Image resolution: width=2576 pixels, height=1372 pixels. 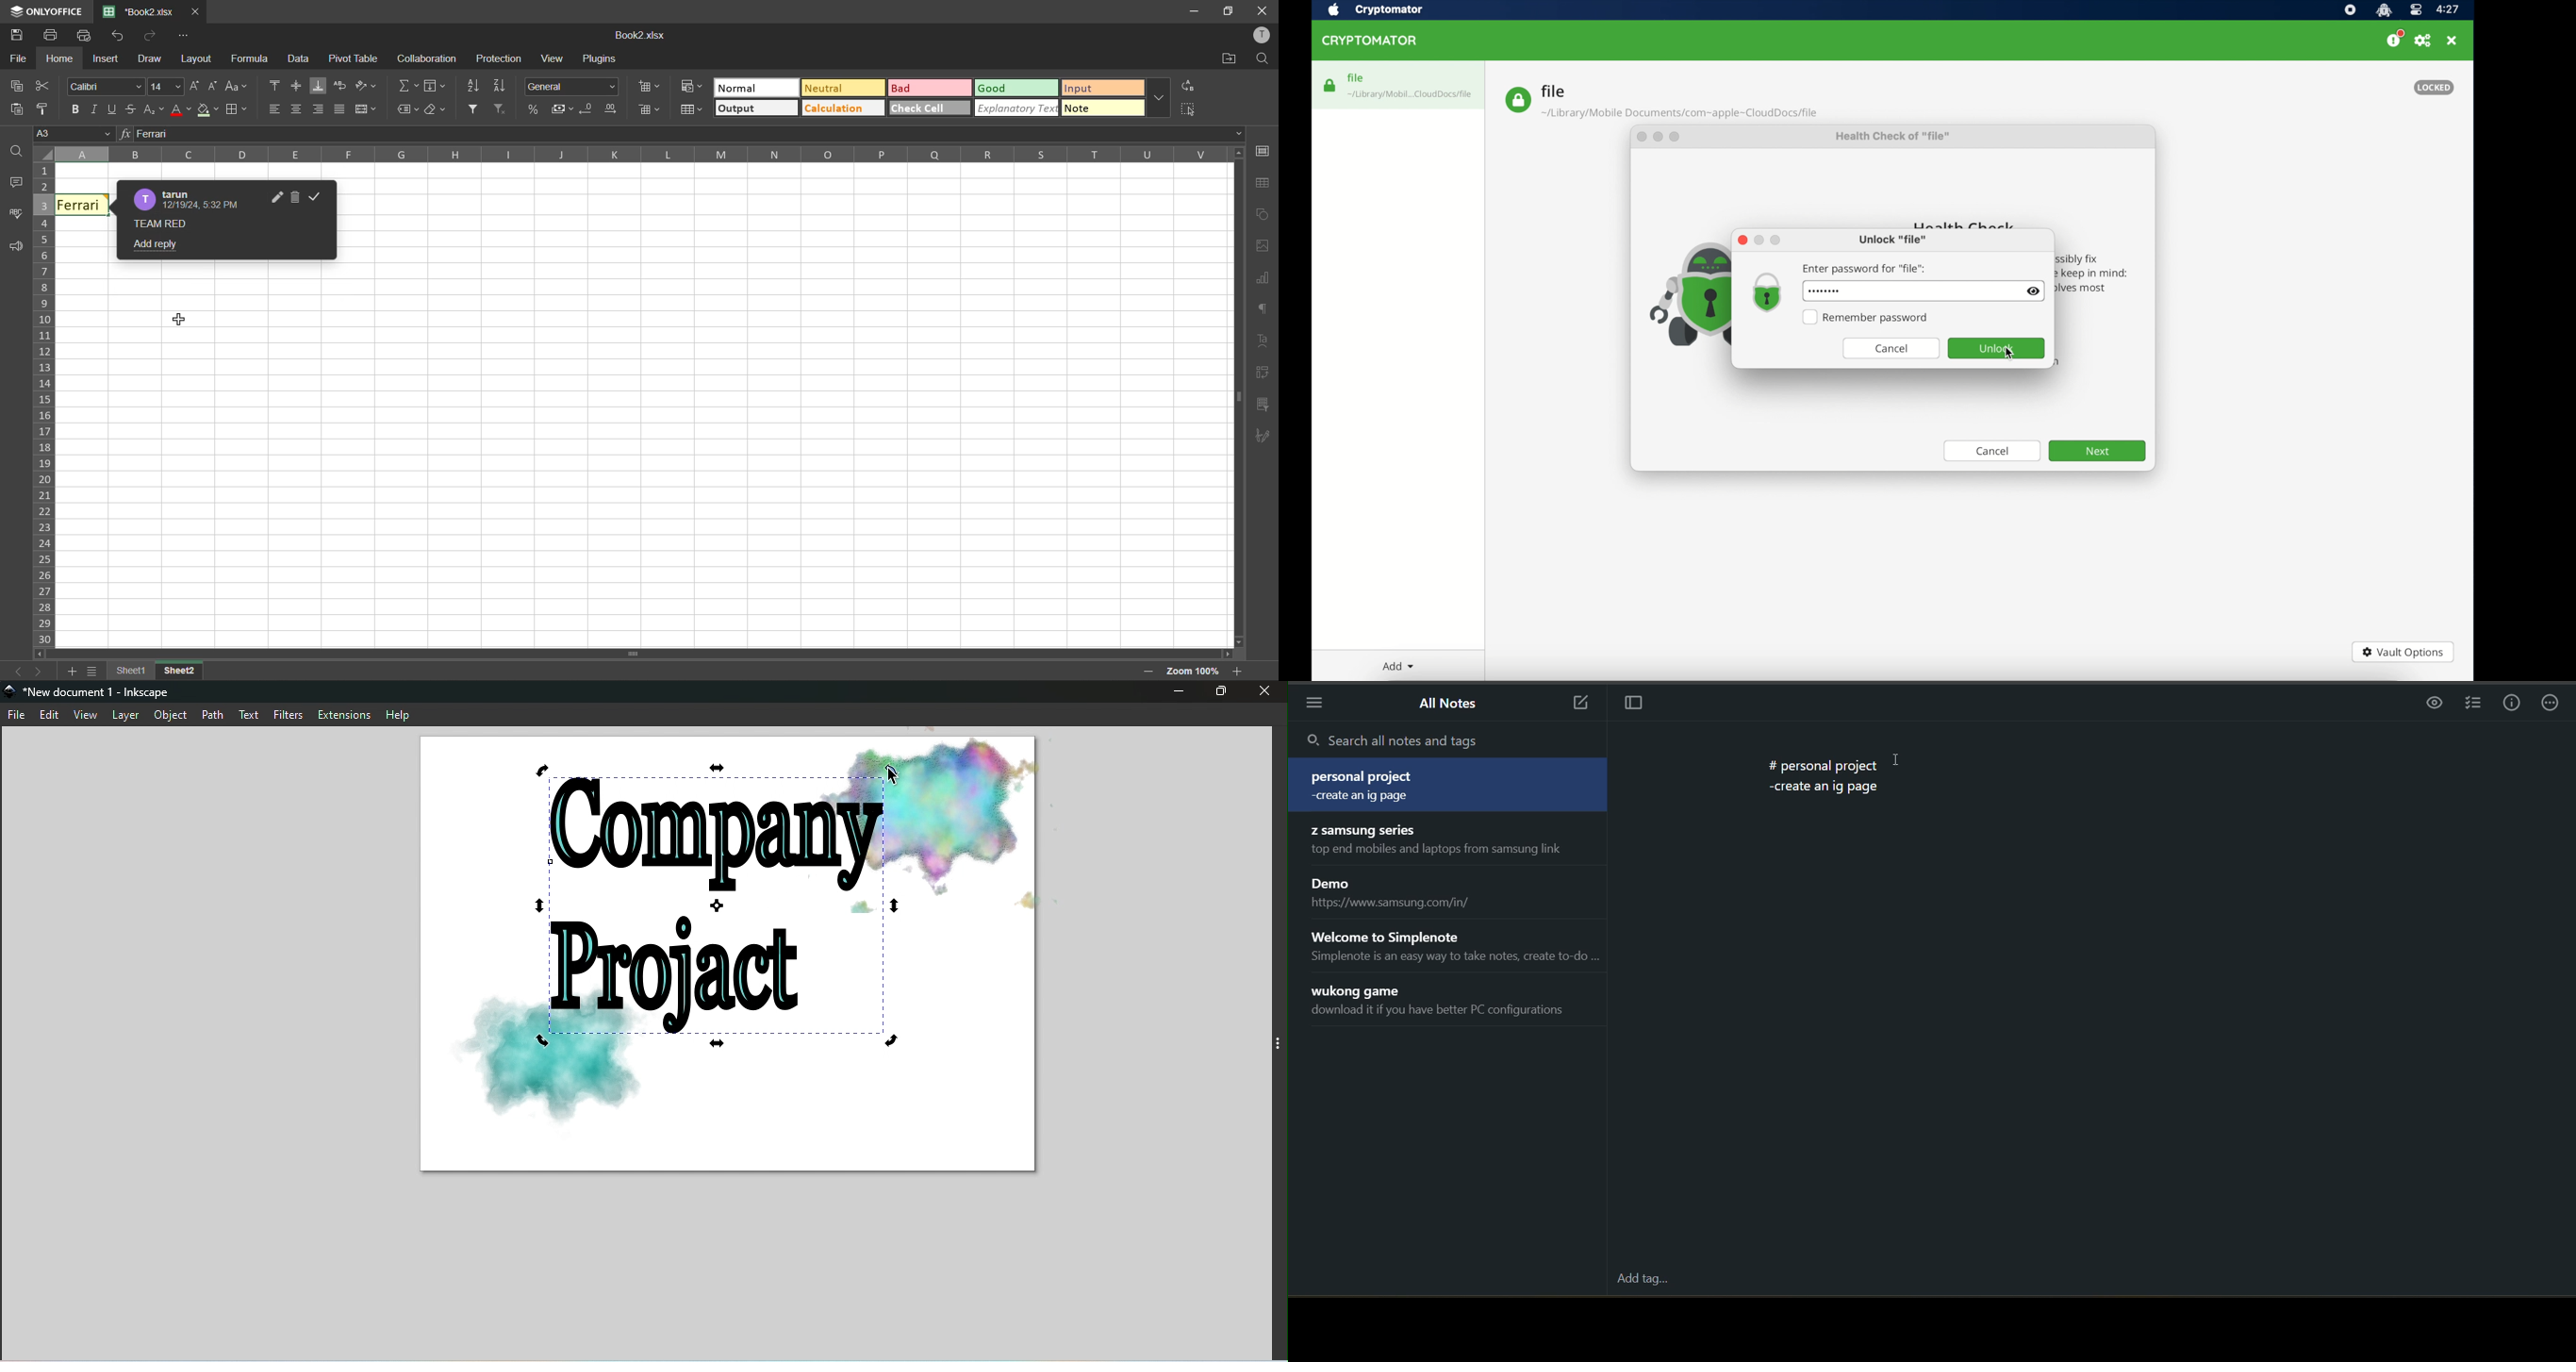 I want to click on Extensions, so click(x=344, y=714).